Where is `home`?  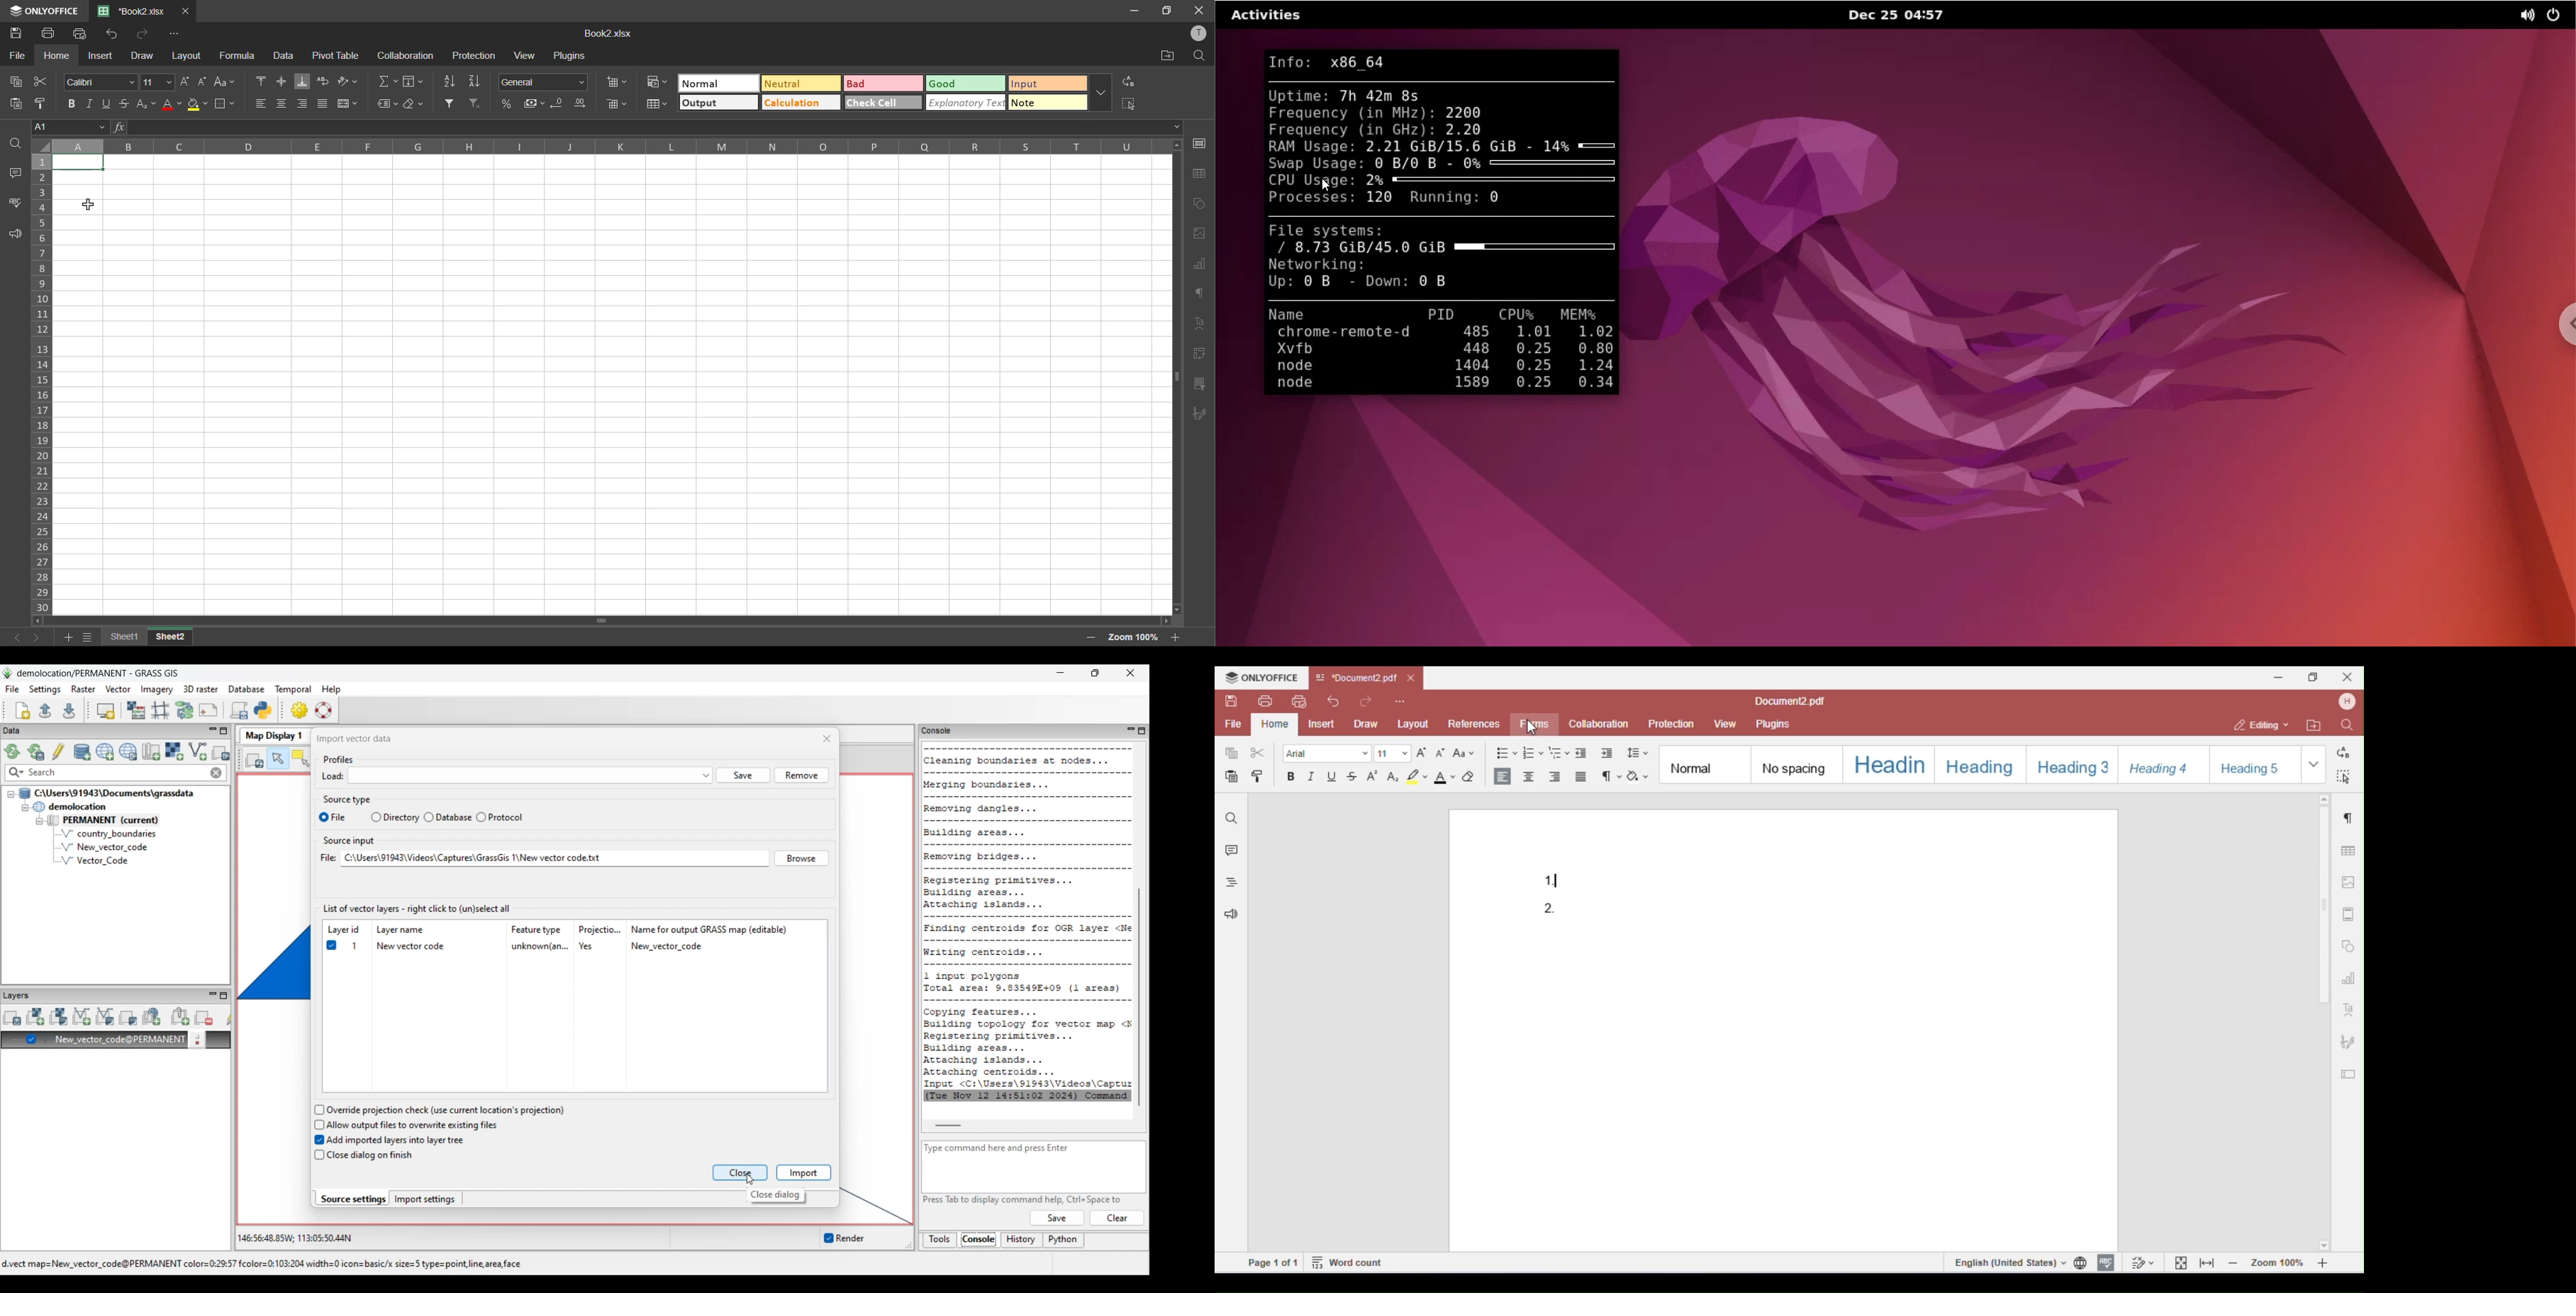
home is located at coordinates (57, 56).